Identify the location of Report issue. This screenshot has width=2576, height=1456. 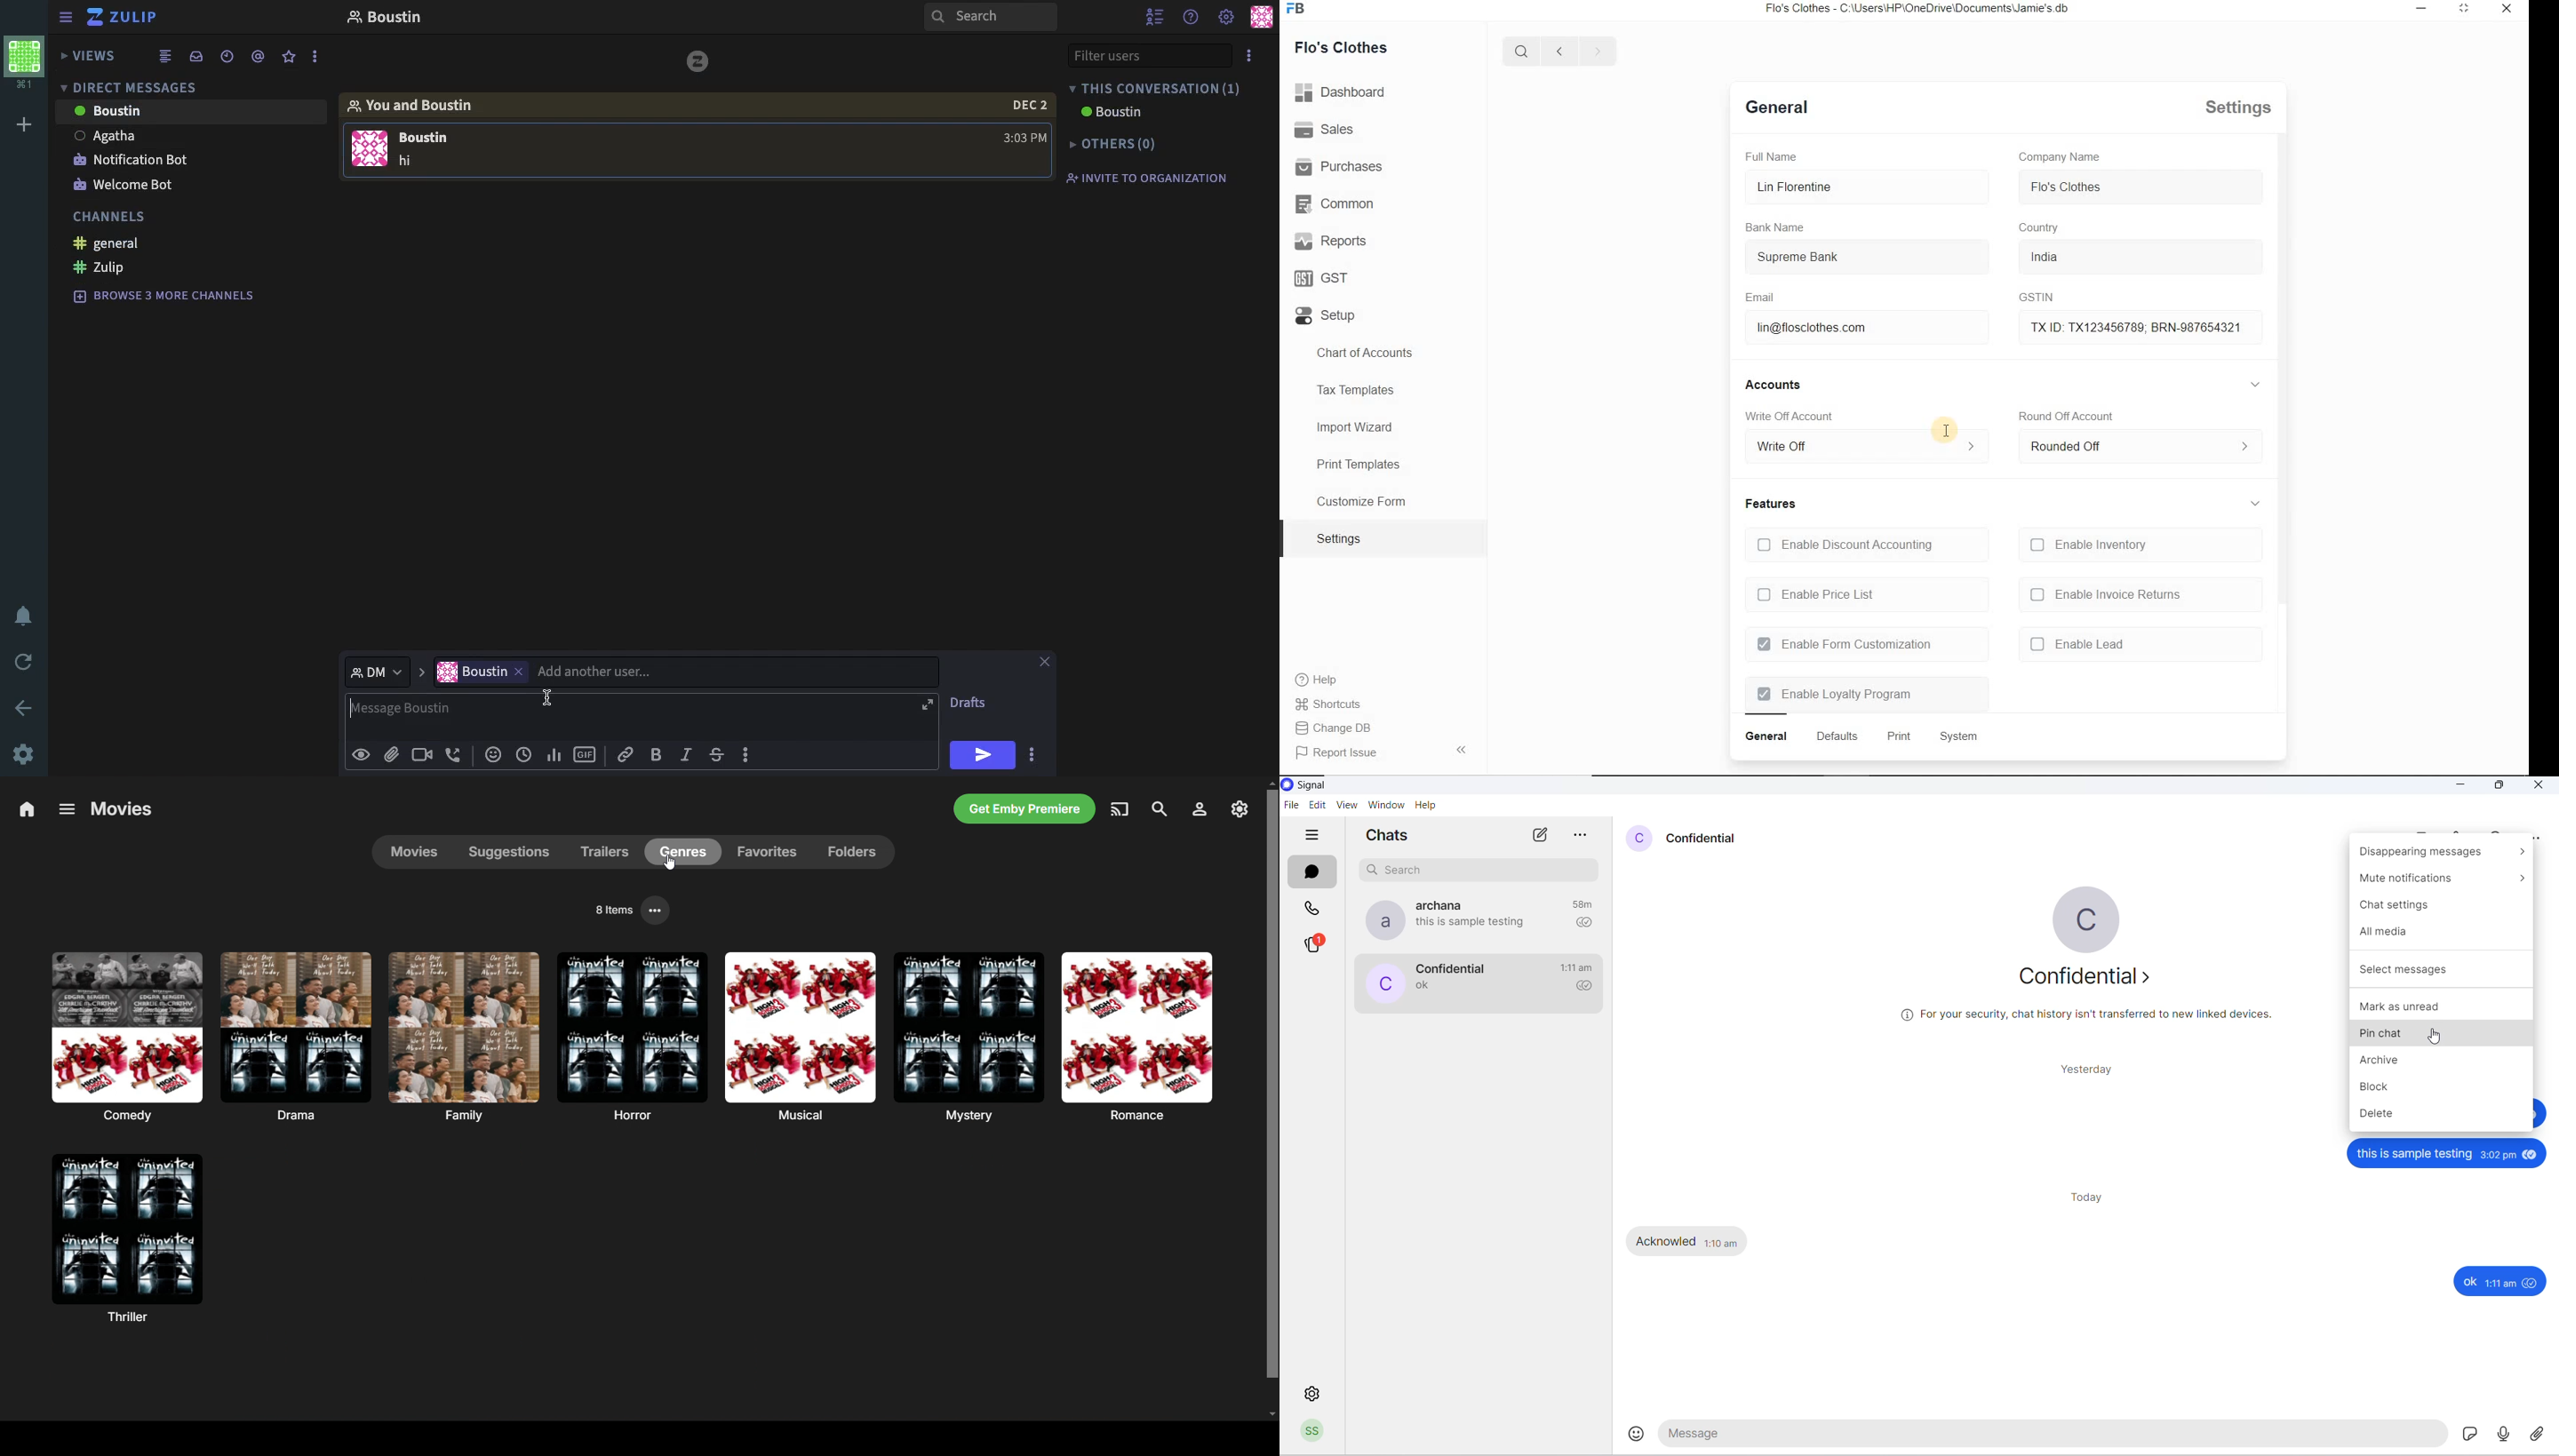
(1338, 753).